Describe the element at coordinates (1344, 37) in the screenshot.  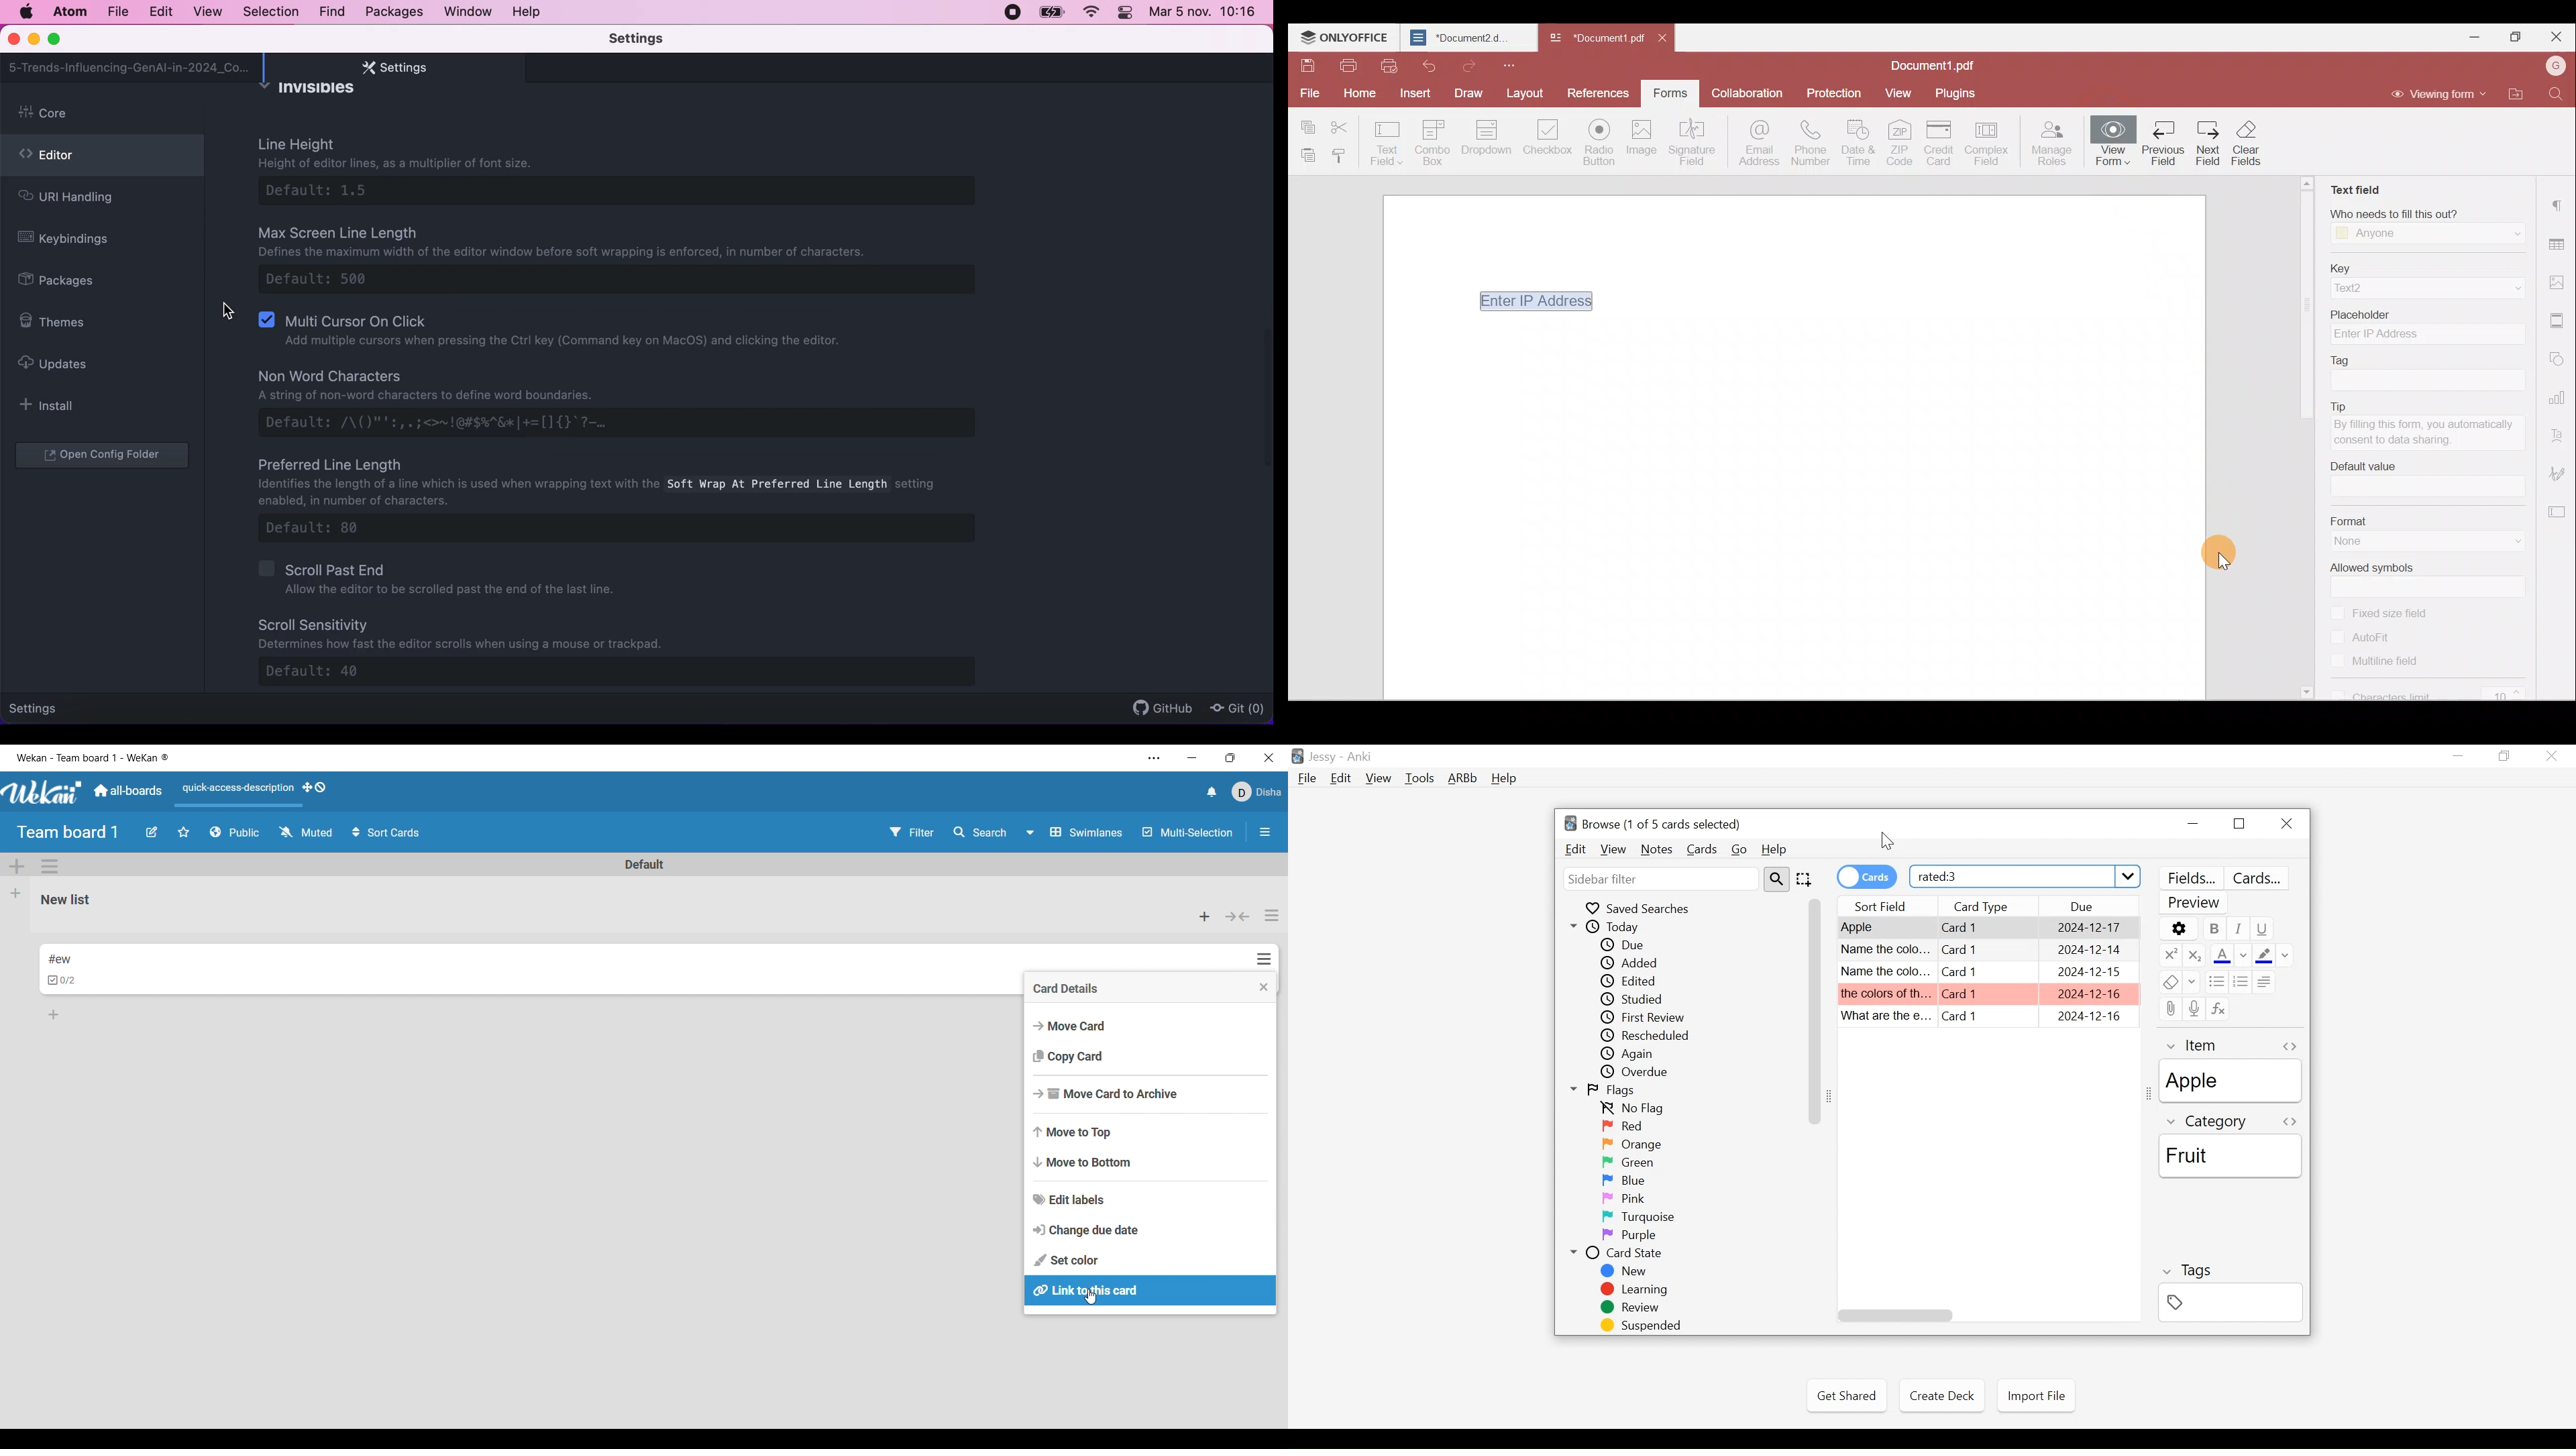
I see `ONLYOFFICE` at that location.